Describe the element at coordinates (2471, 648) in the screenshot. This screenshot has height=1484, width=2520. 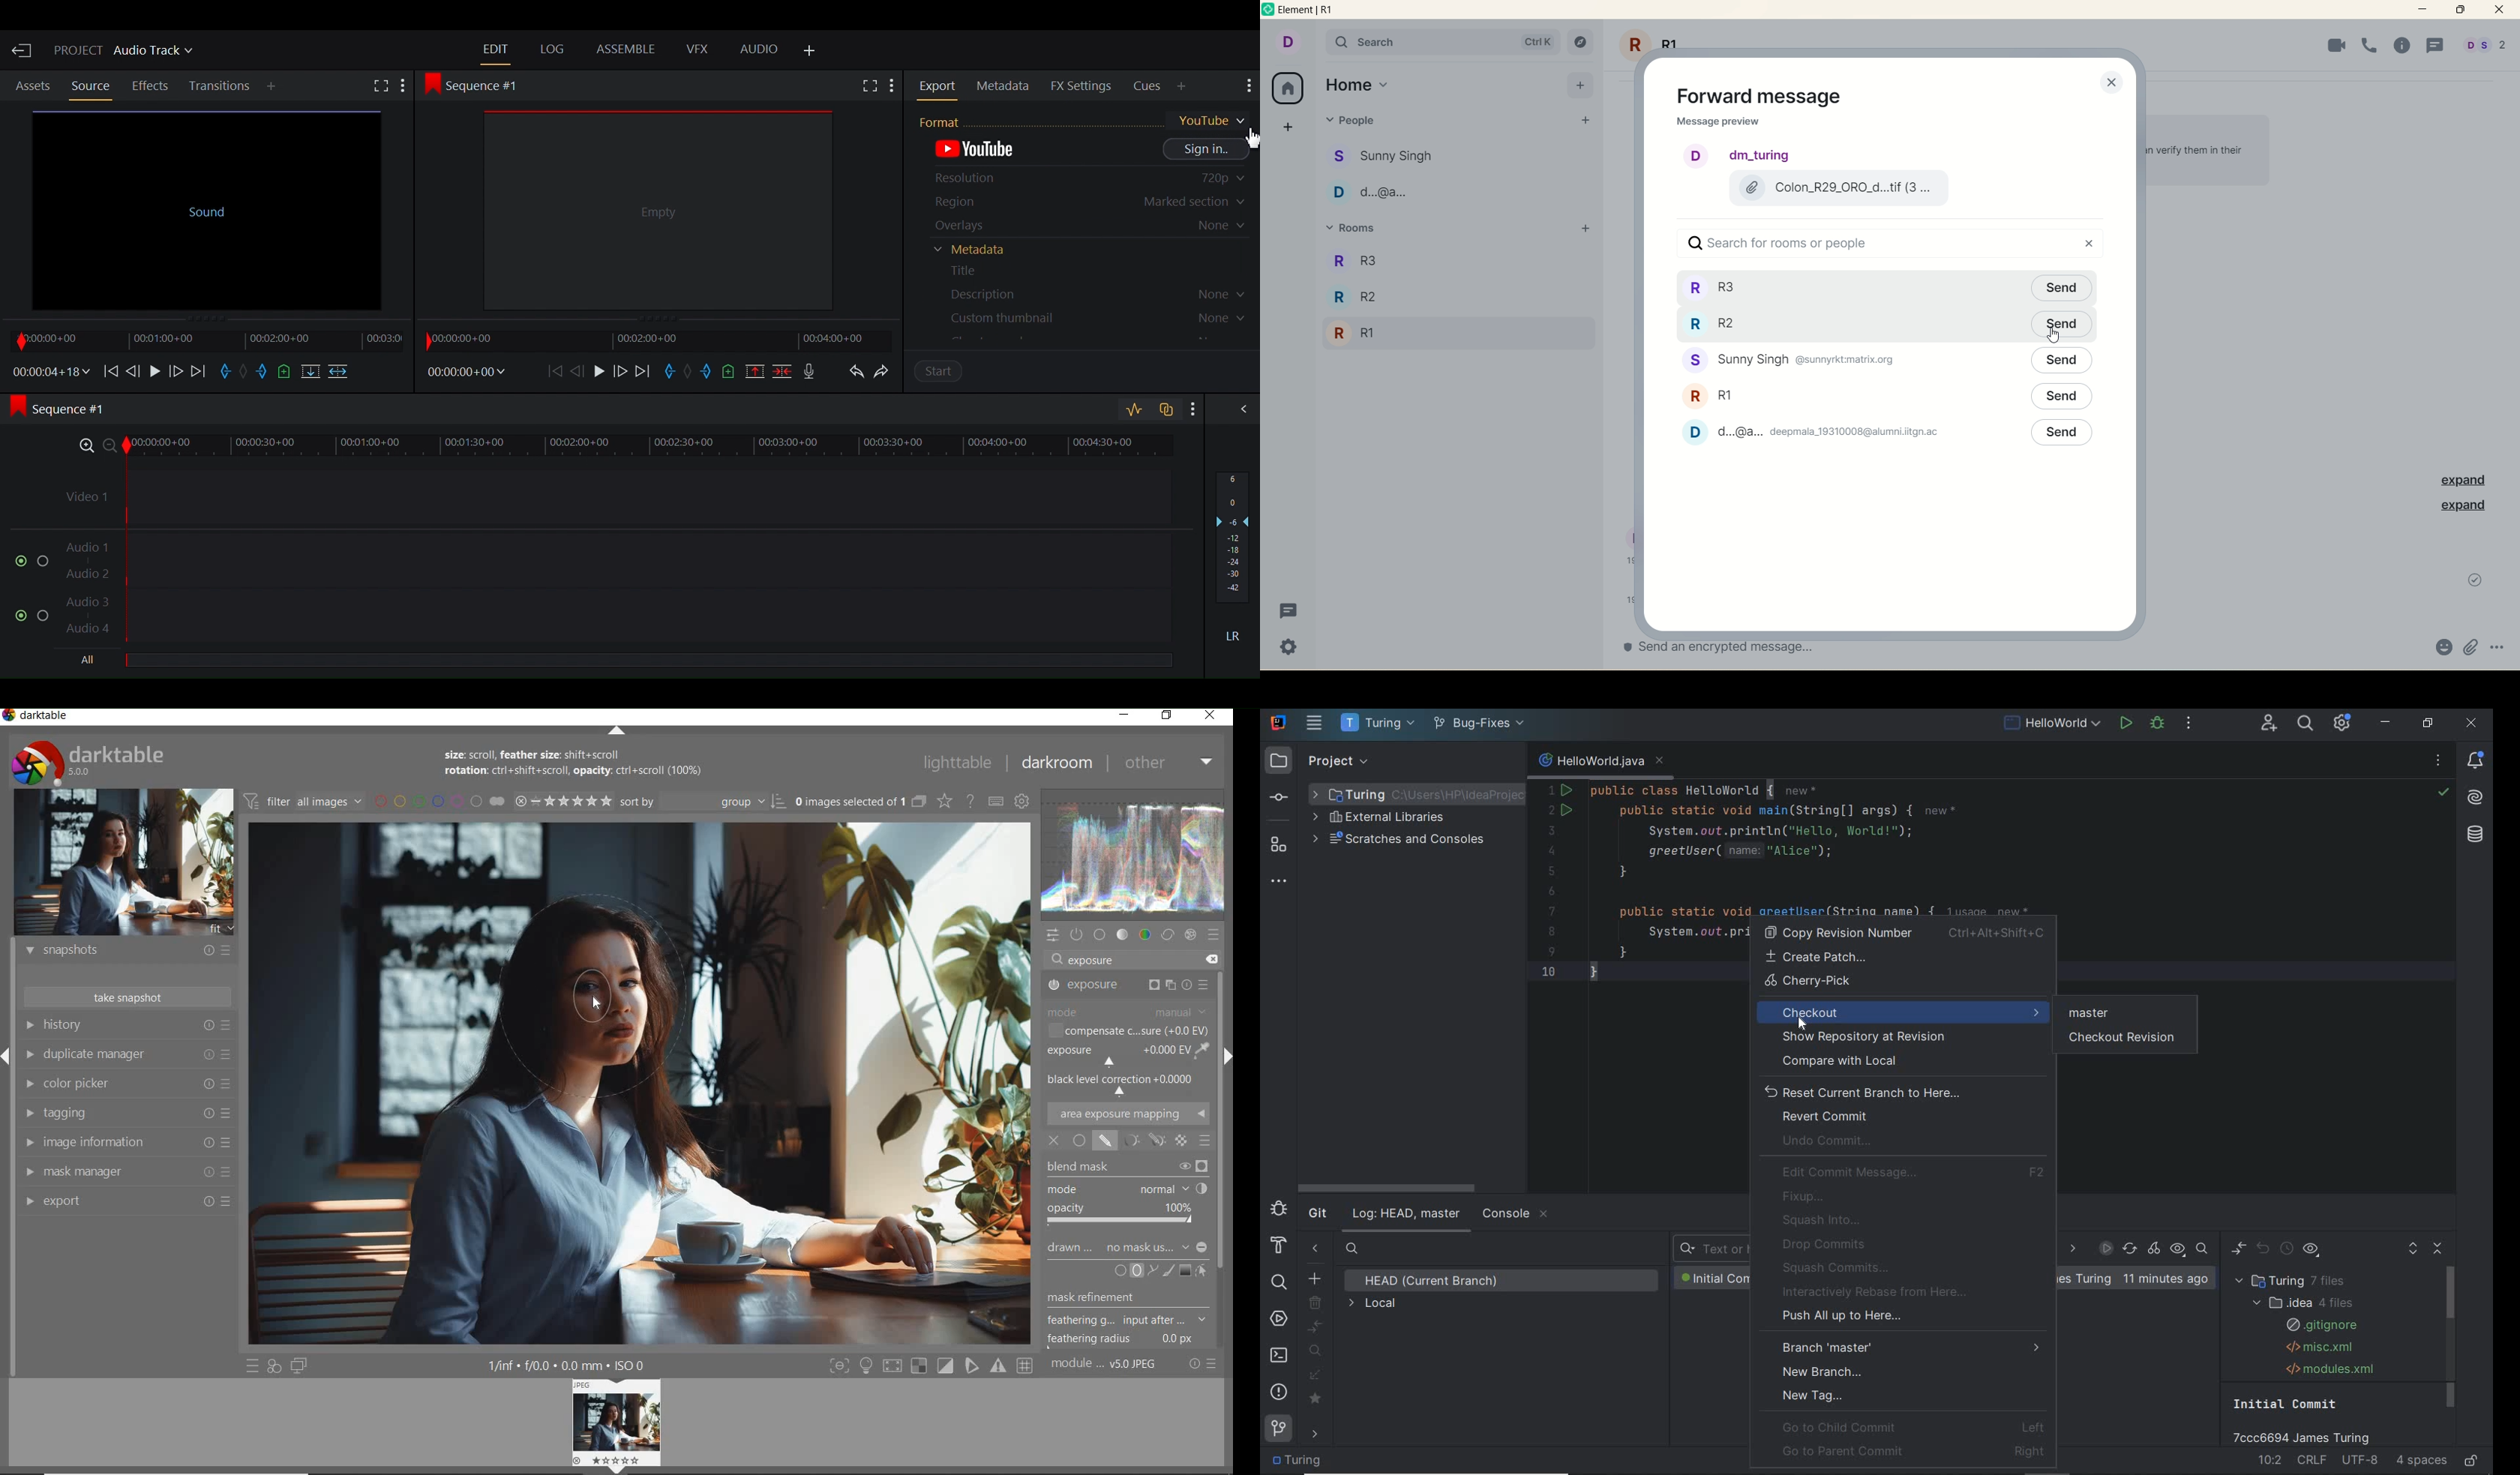
I see `attachments` at that location.